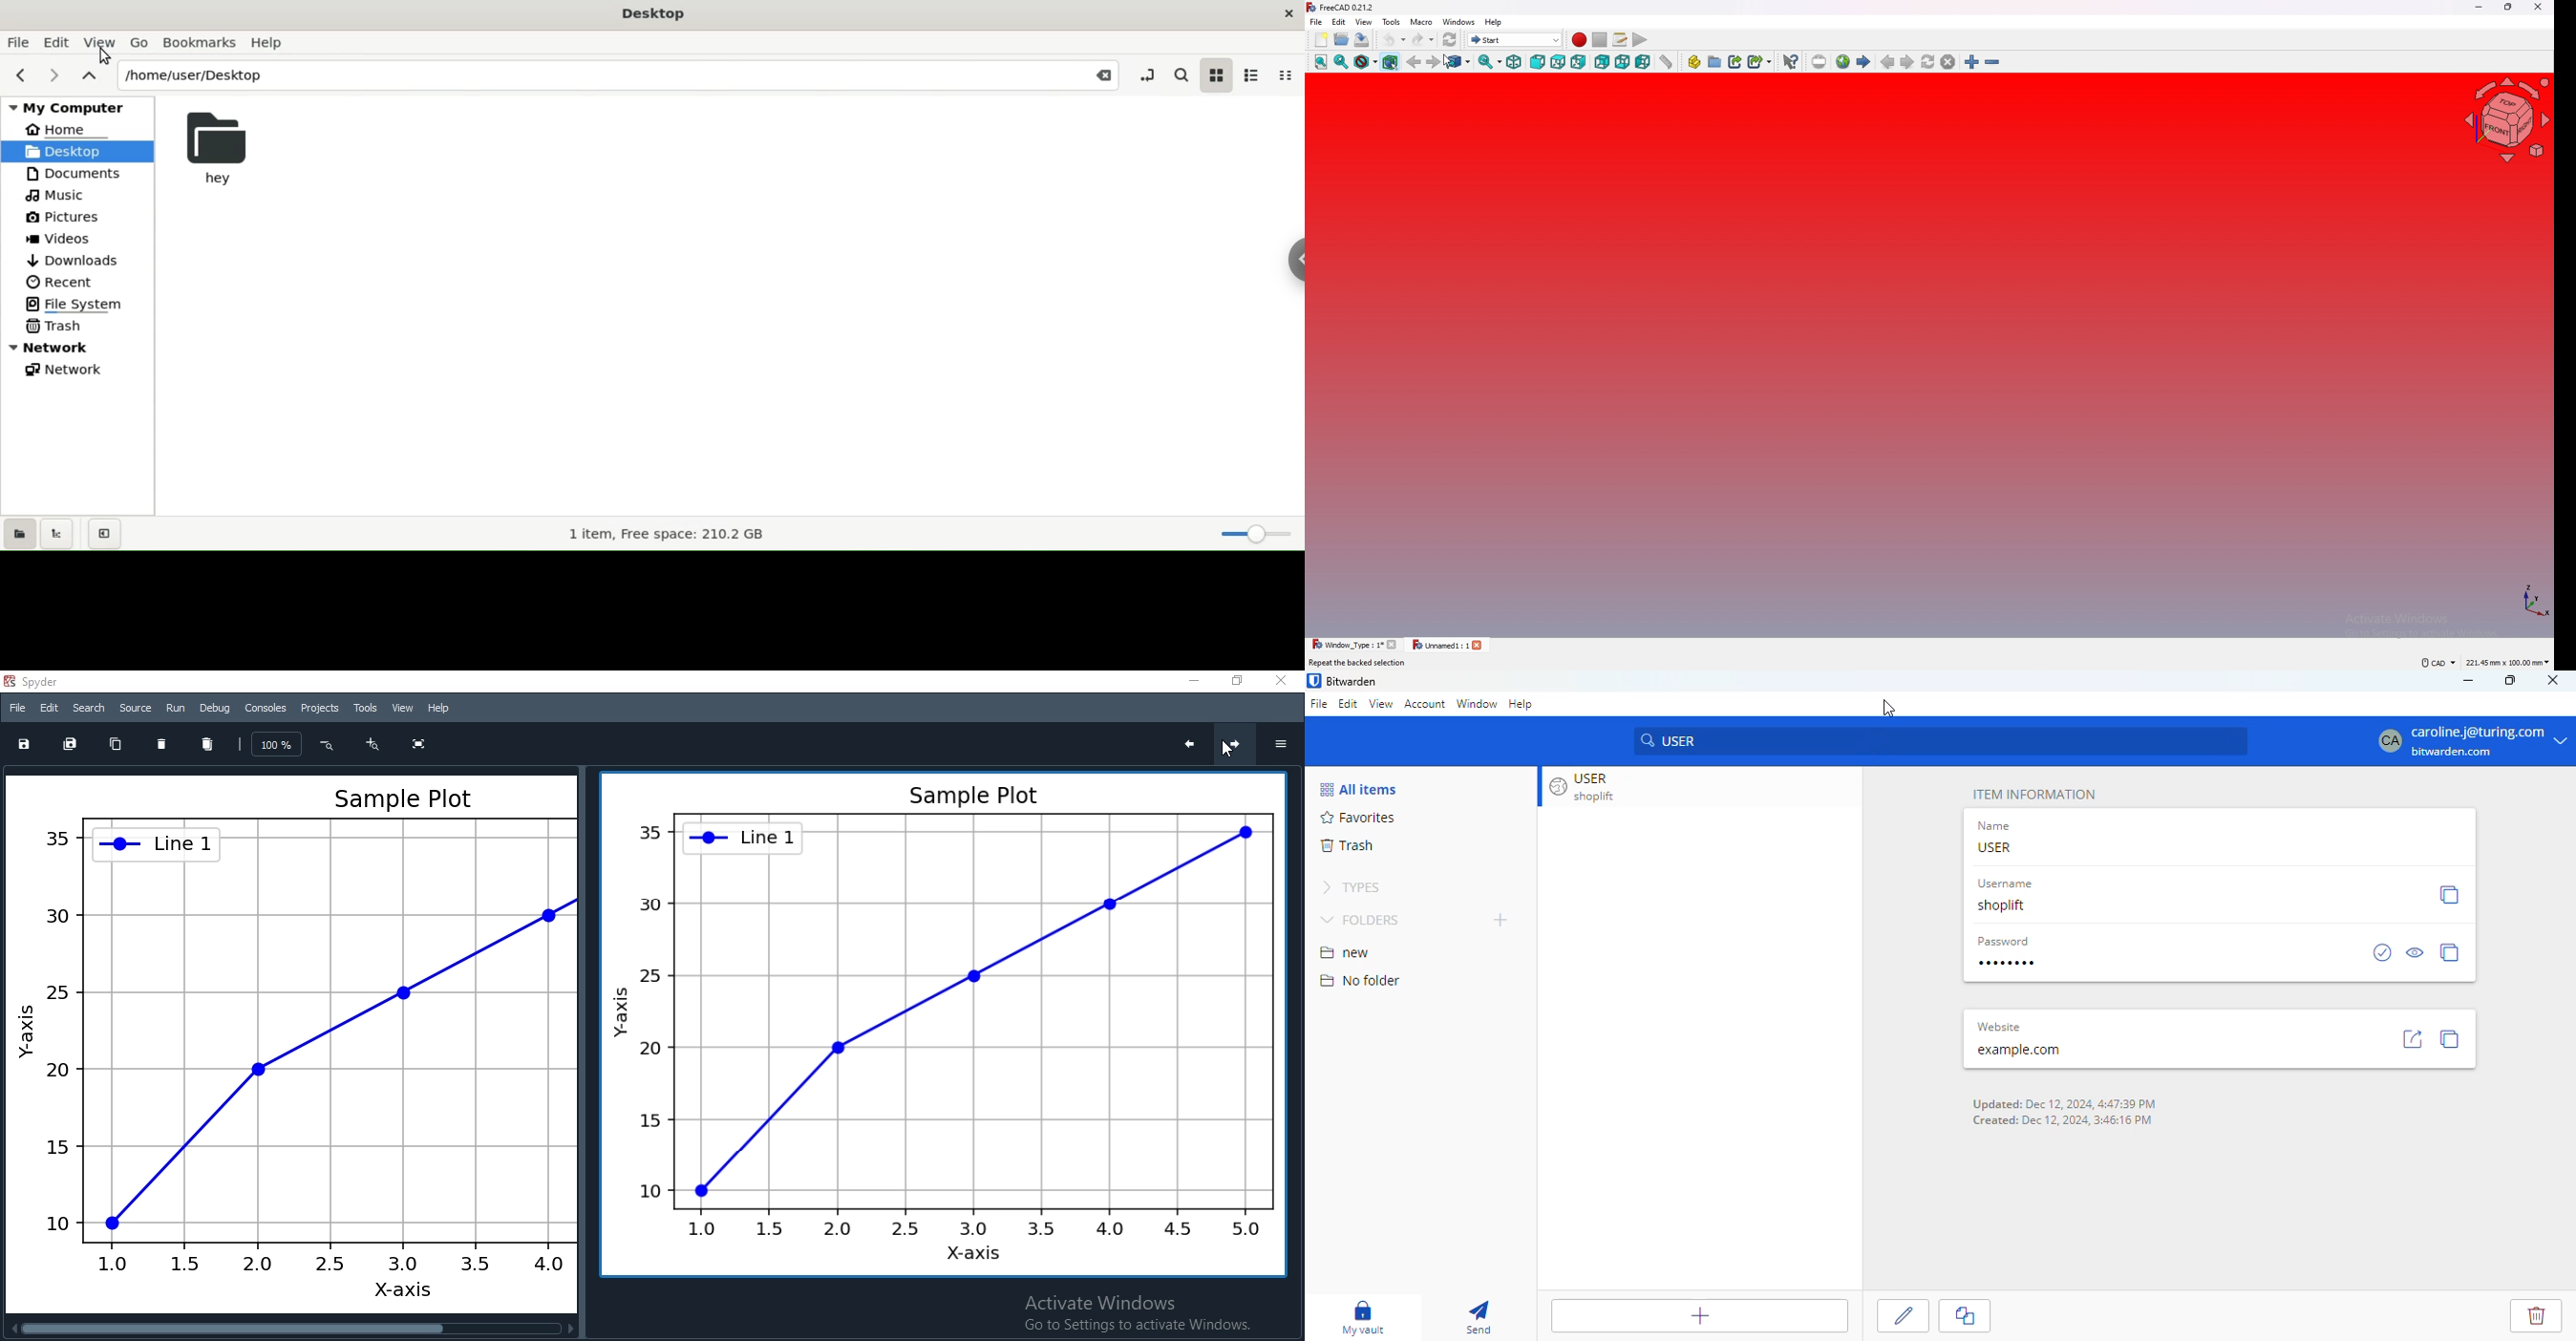 The height and width of the screenshot is (1344, 2576). Describe the element at coordinates (2538, 1314) in the screenshot. I see `Delete` at that location.